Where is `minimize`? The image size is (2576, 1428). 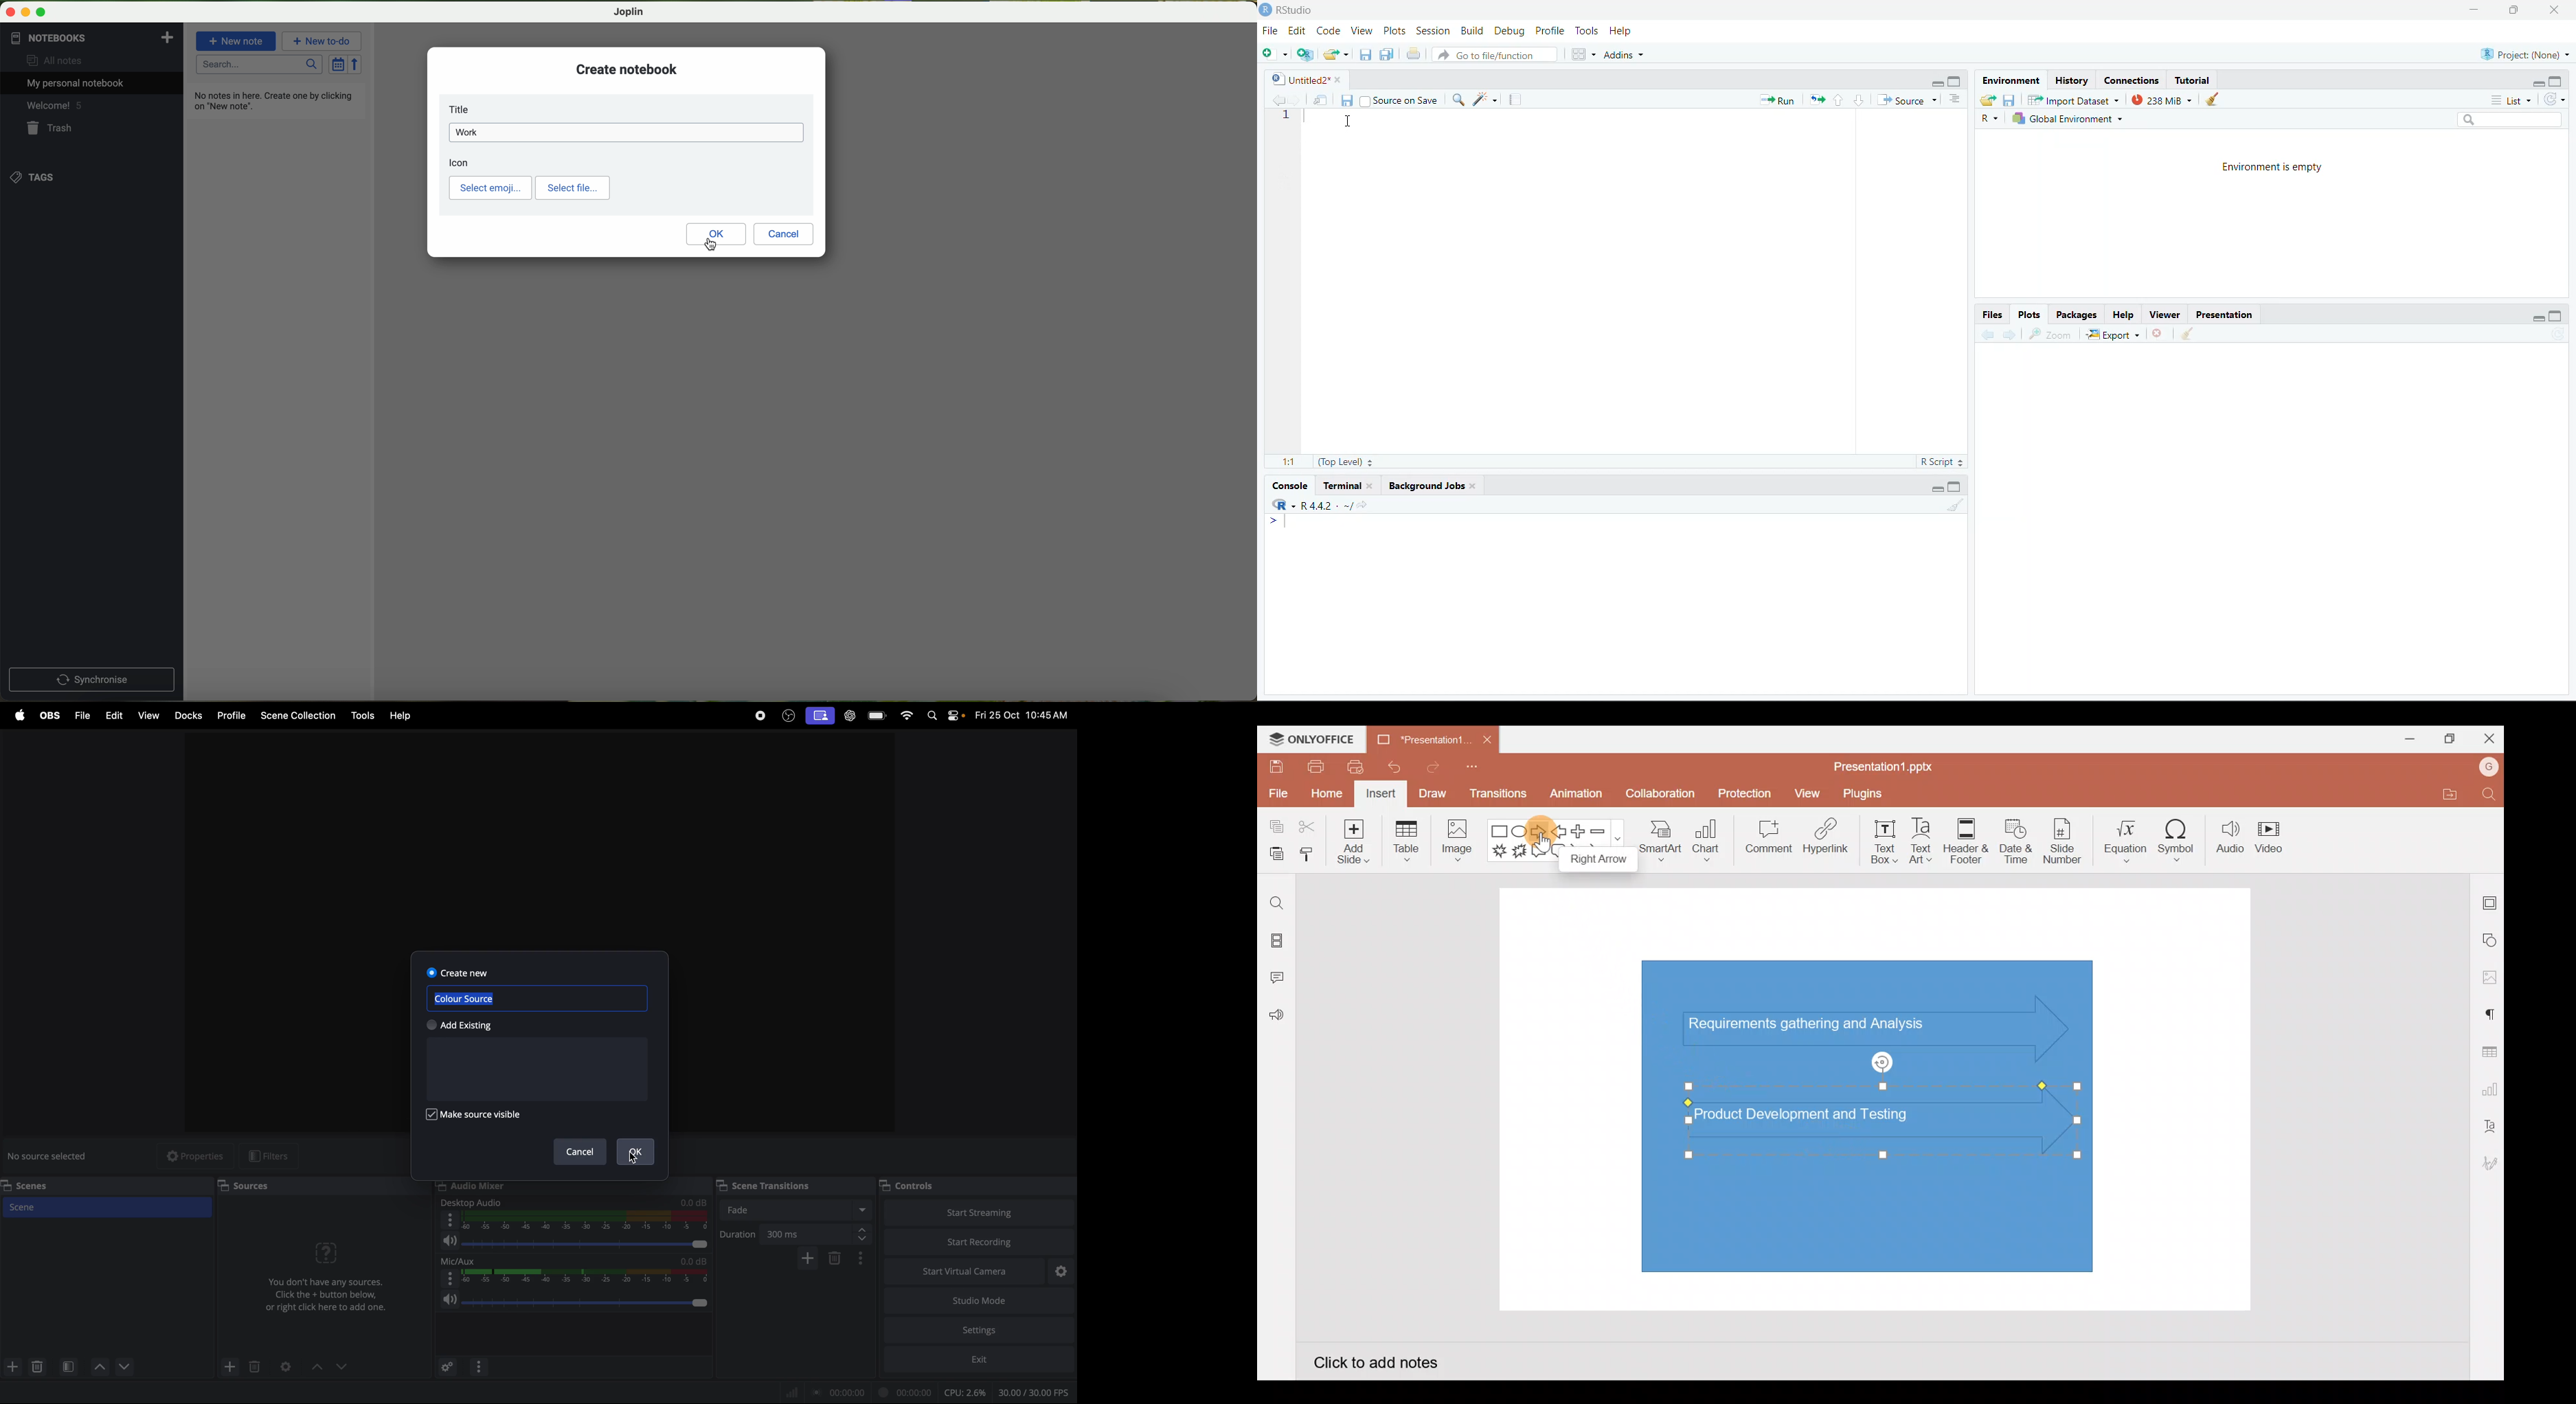
minimize is located at coordinates (2474, 10).